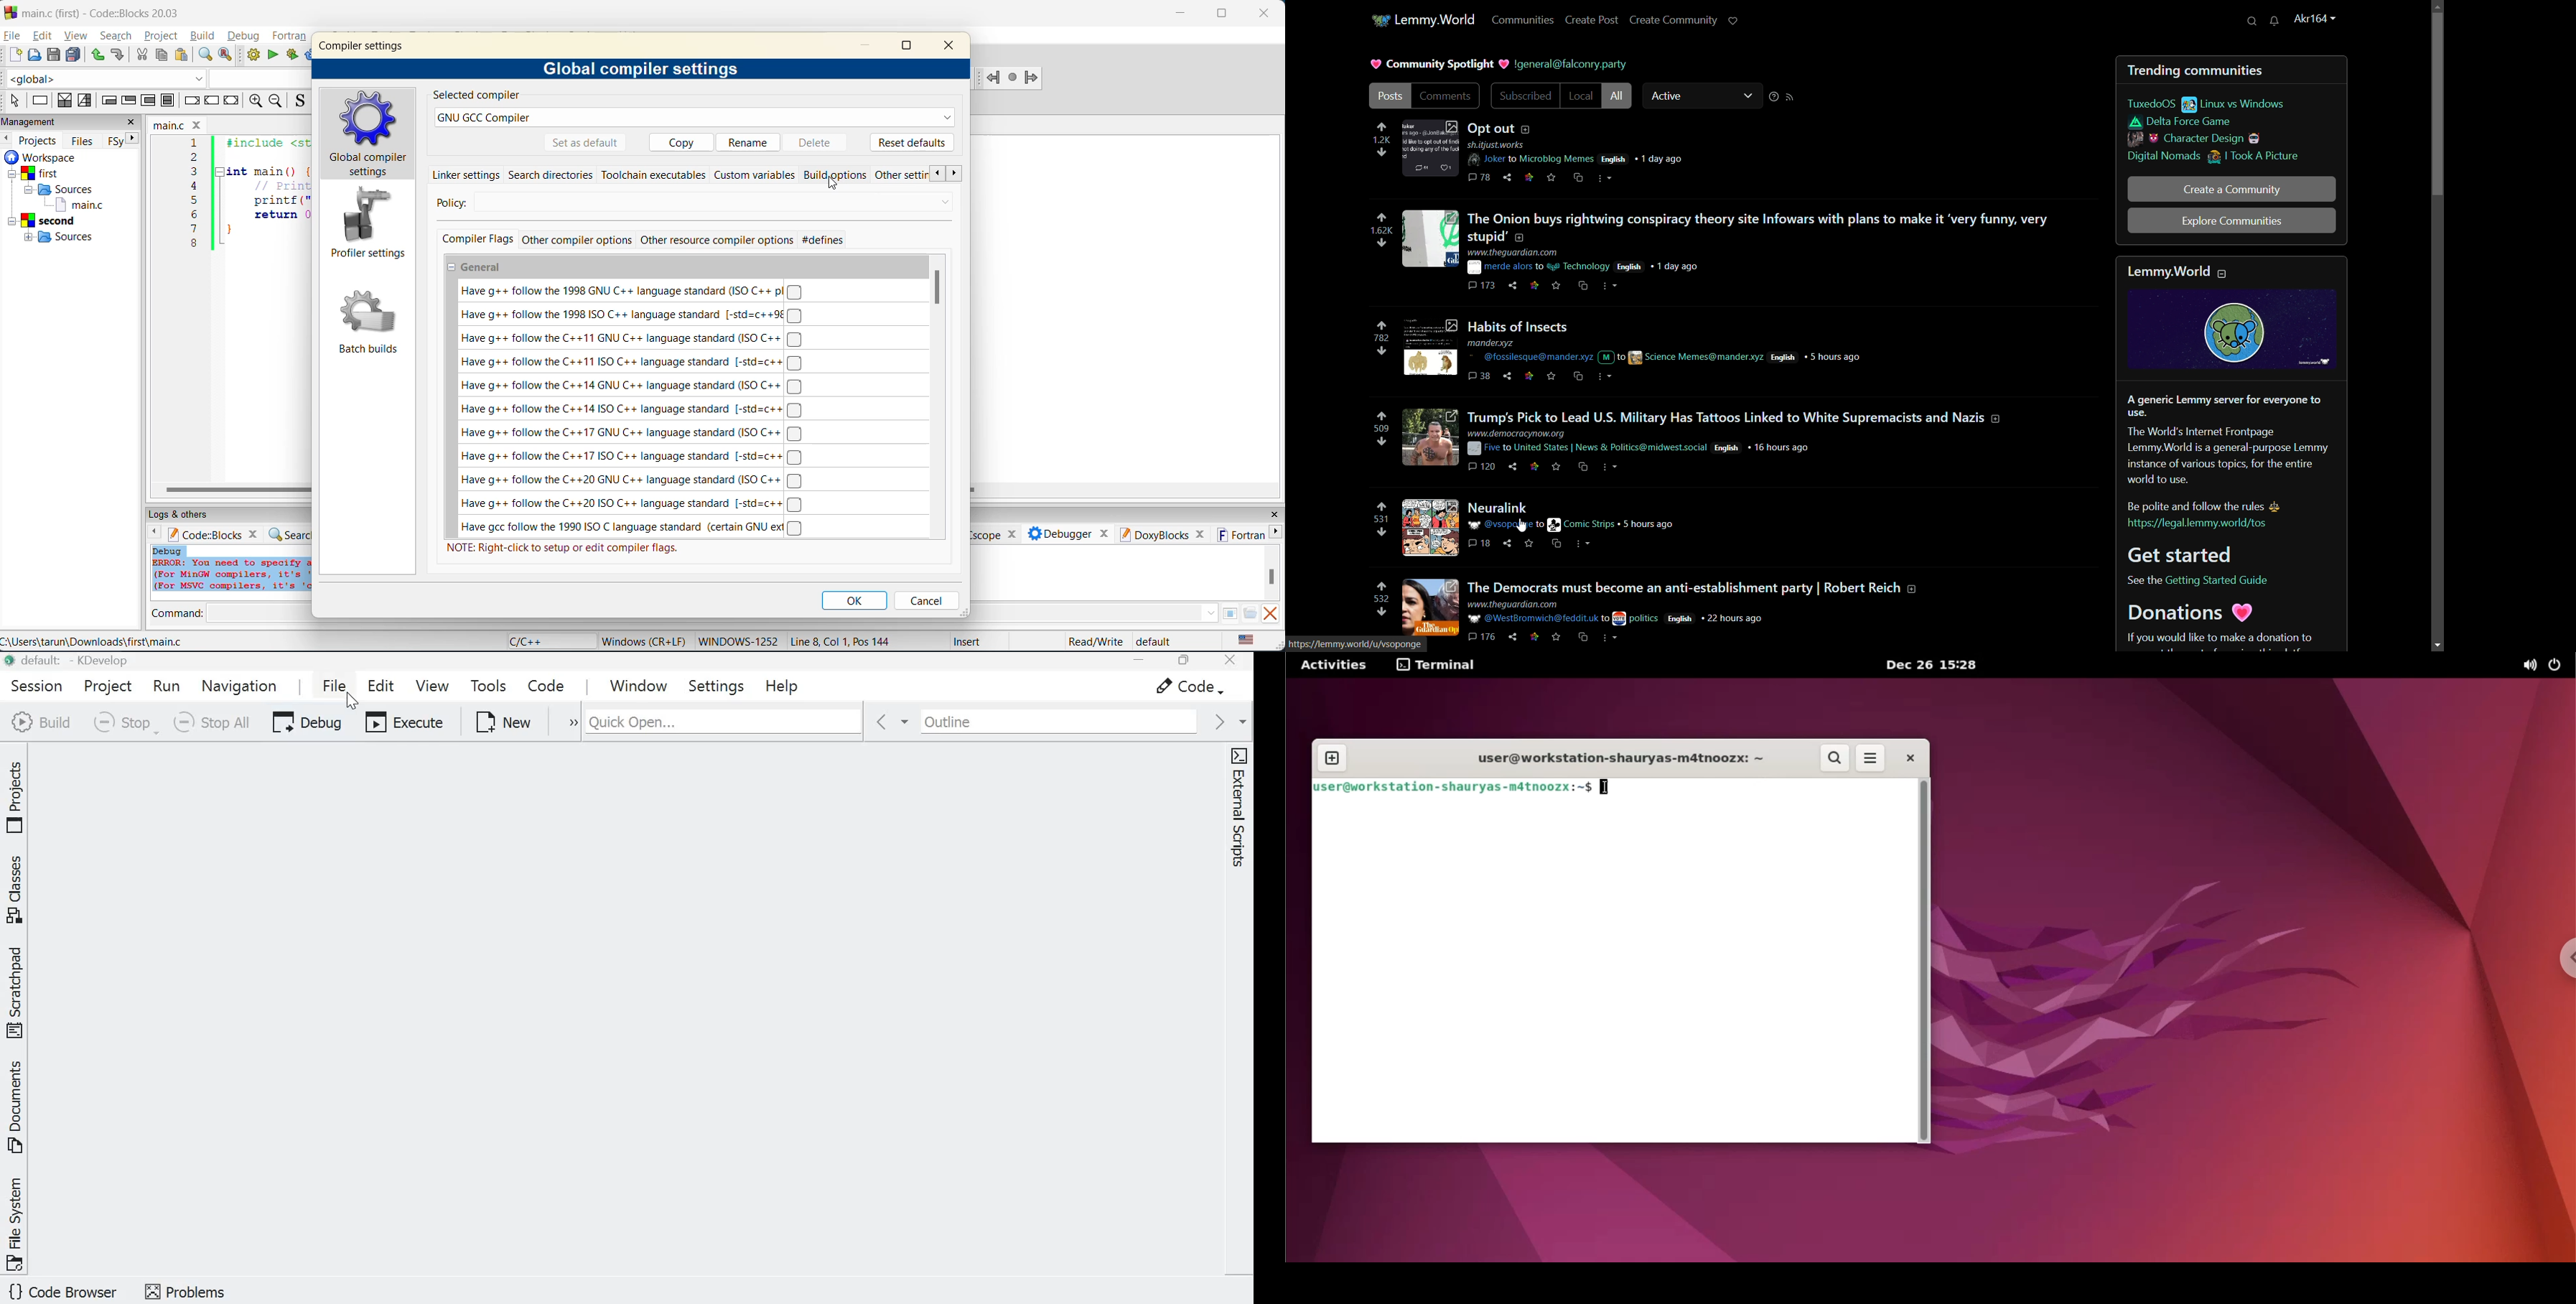 The width and height of the screenshot is (2576, 1316). Describe the element at coordinates (1572, 515) in the screenshot. I see `post-5` at that location.